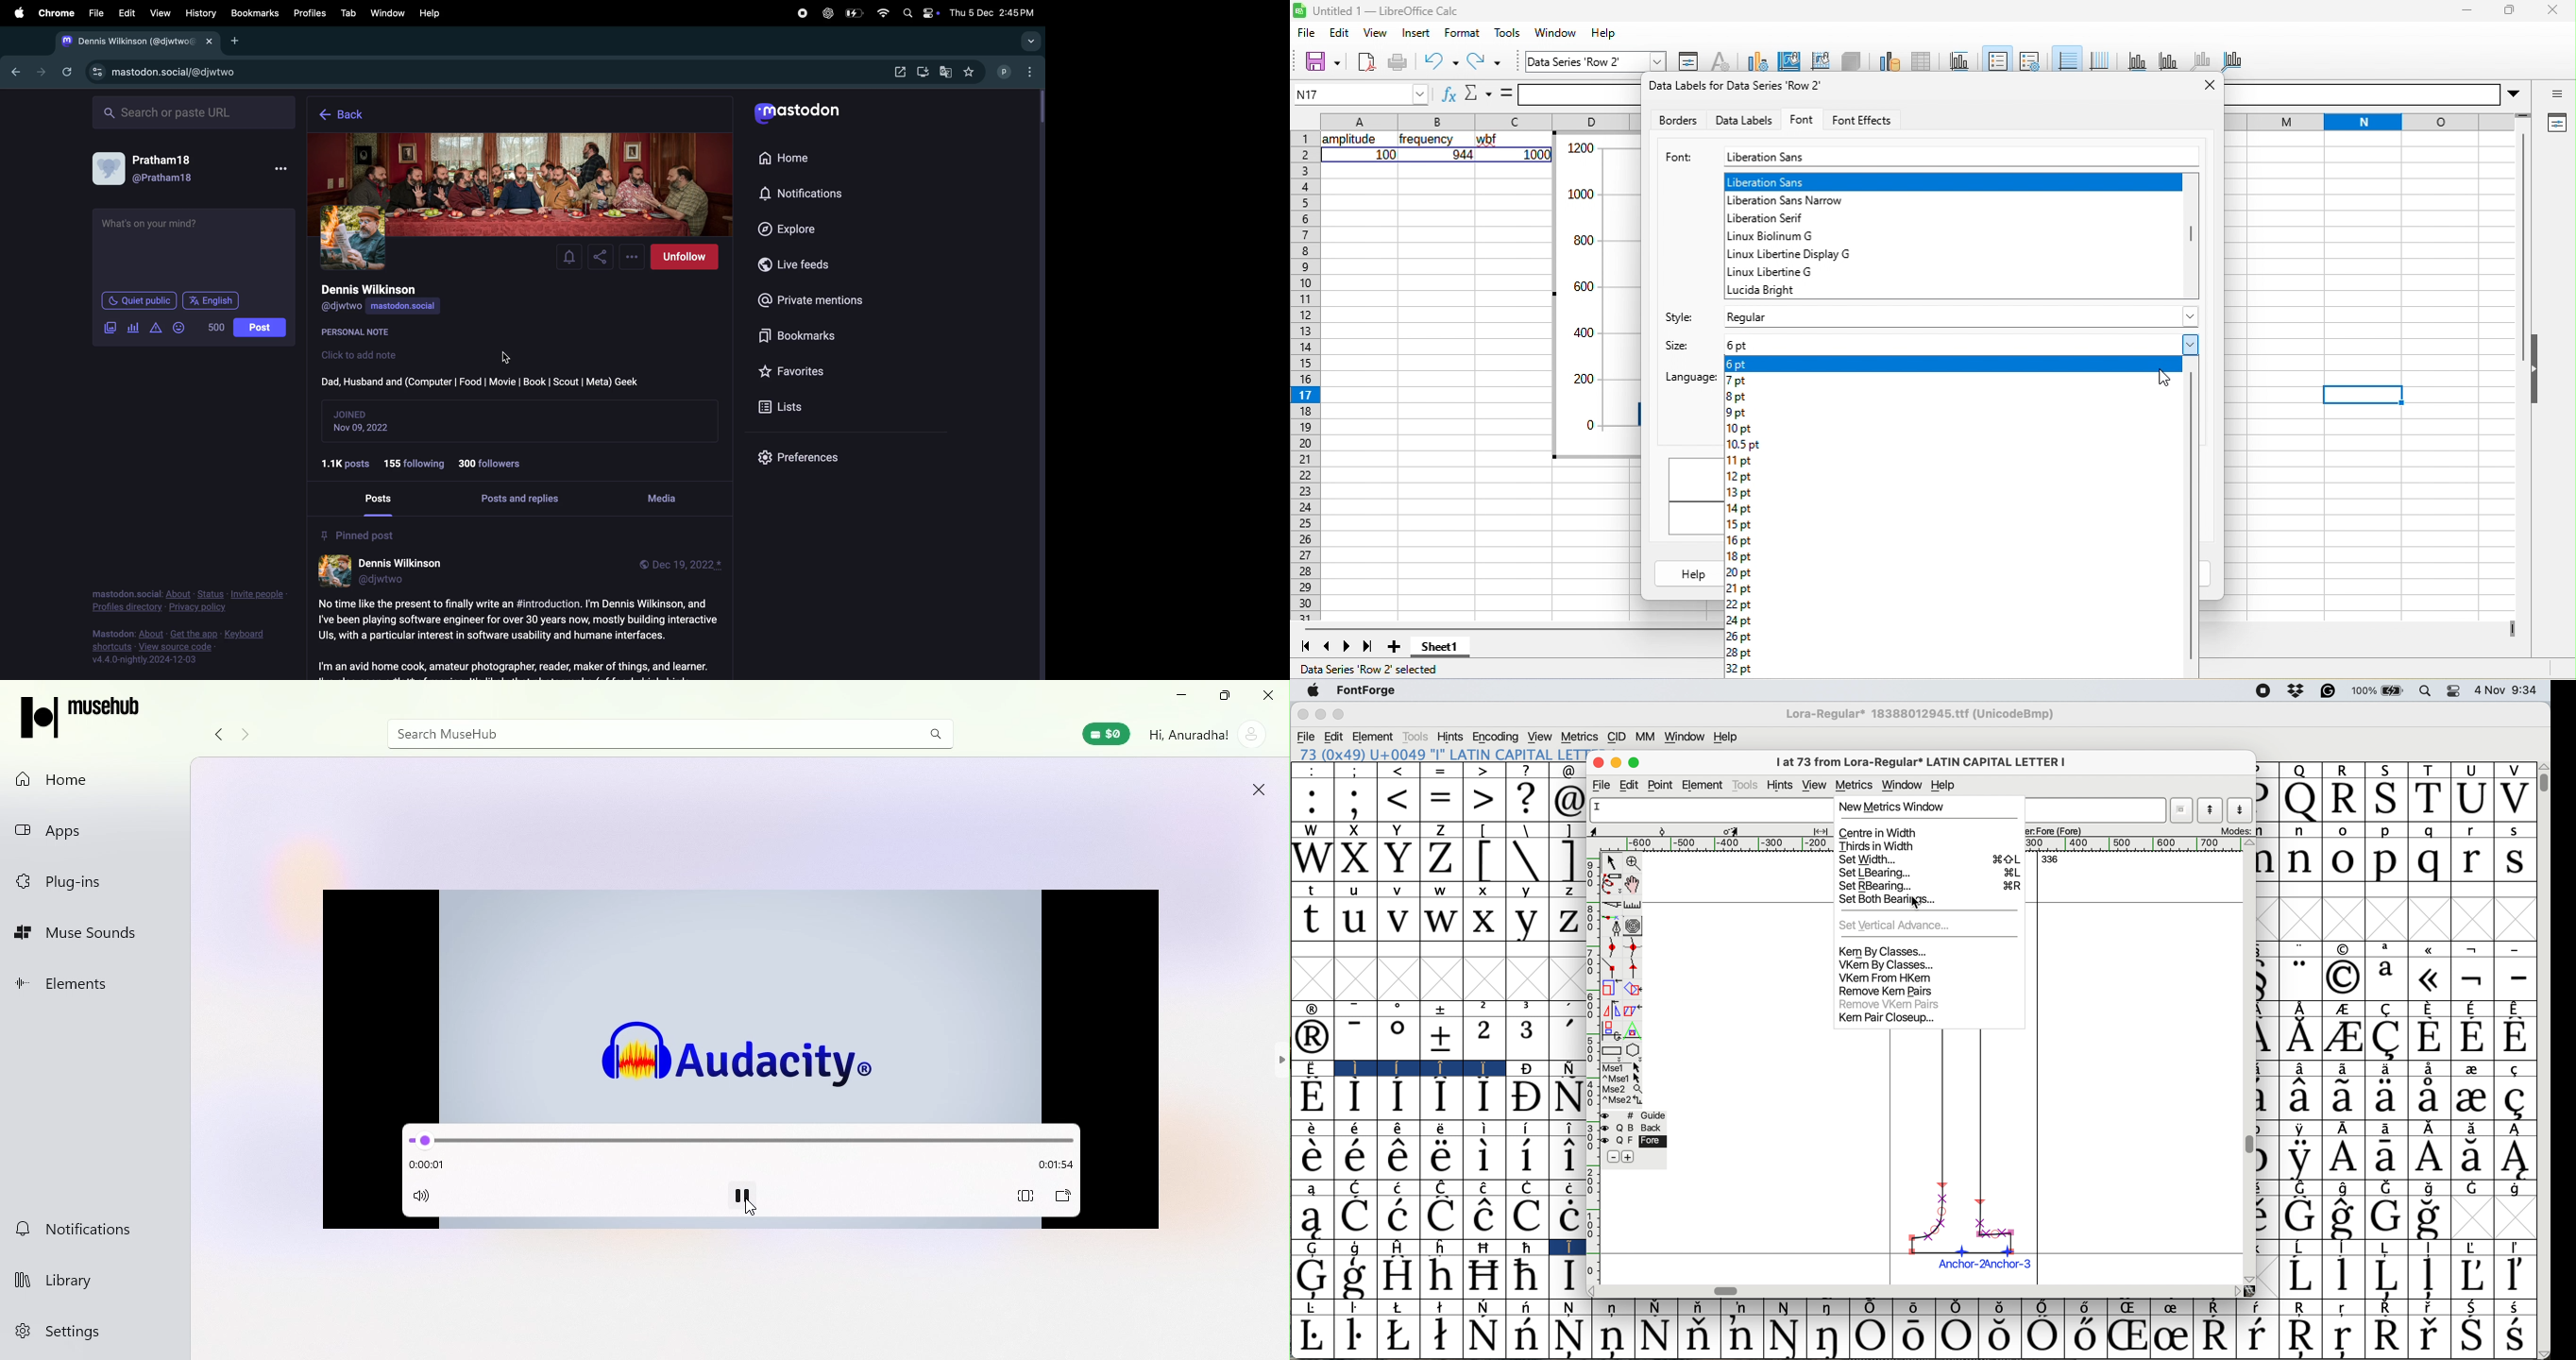  I want to click on Symbol, so click(1657, 1337).